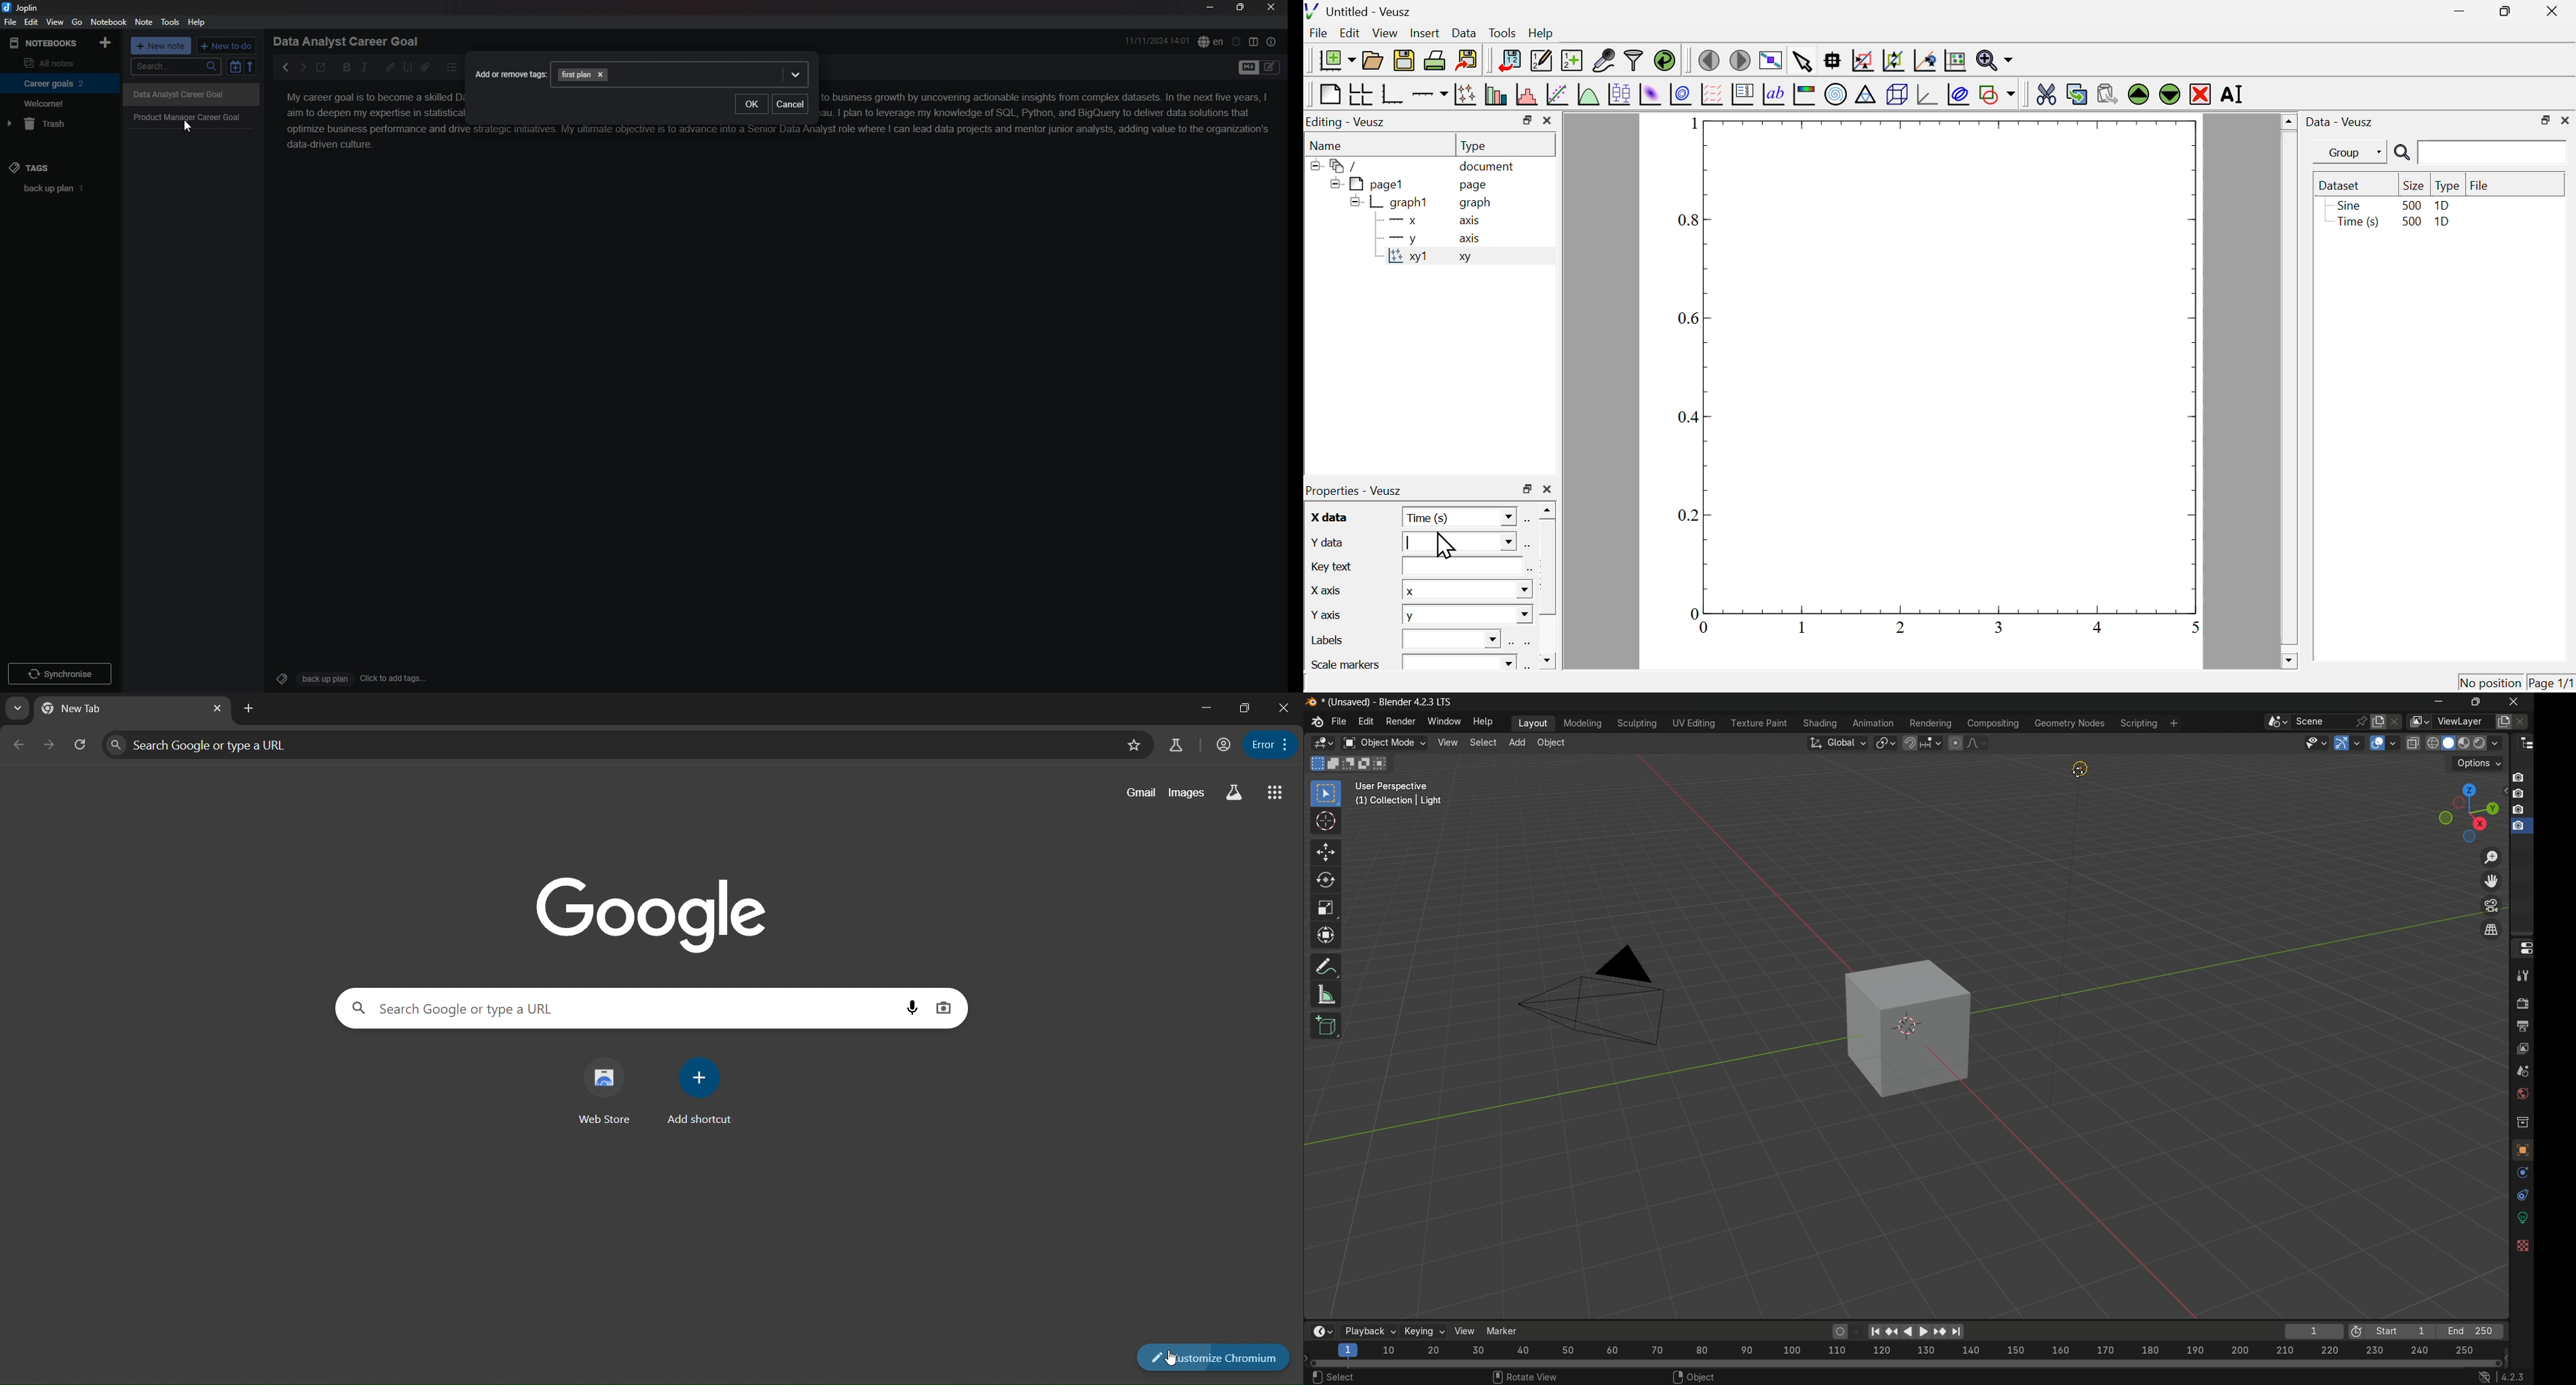  I want to click on page1/1, so click(2552, 680).